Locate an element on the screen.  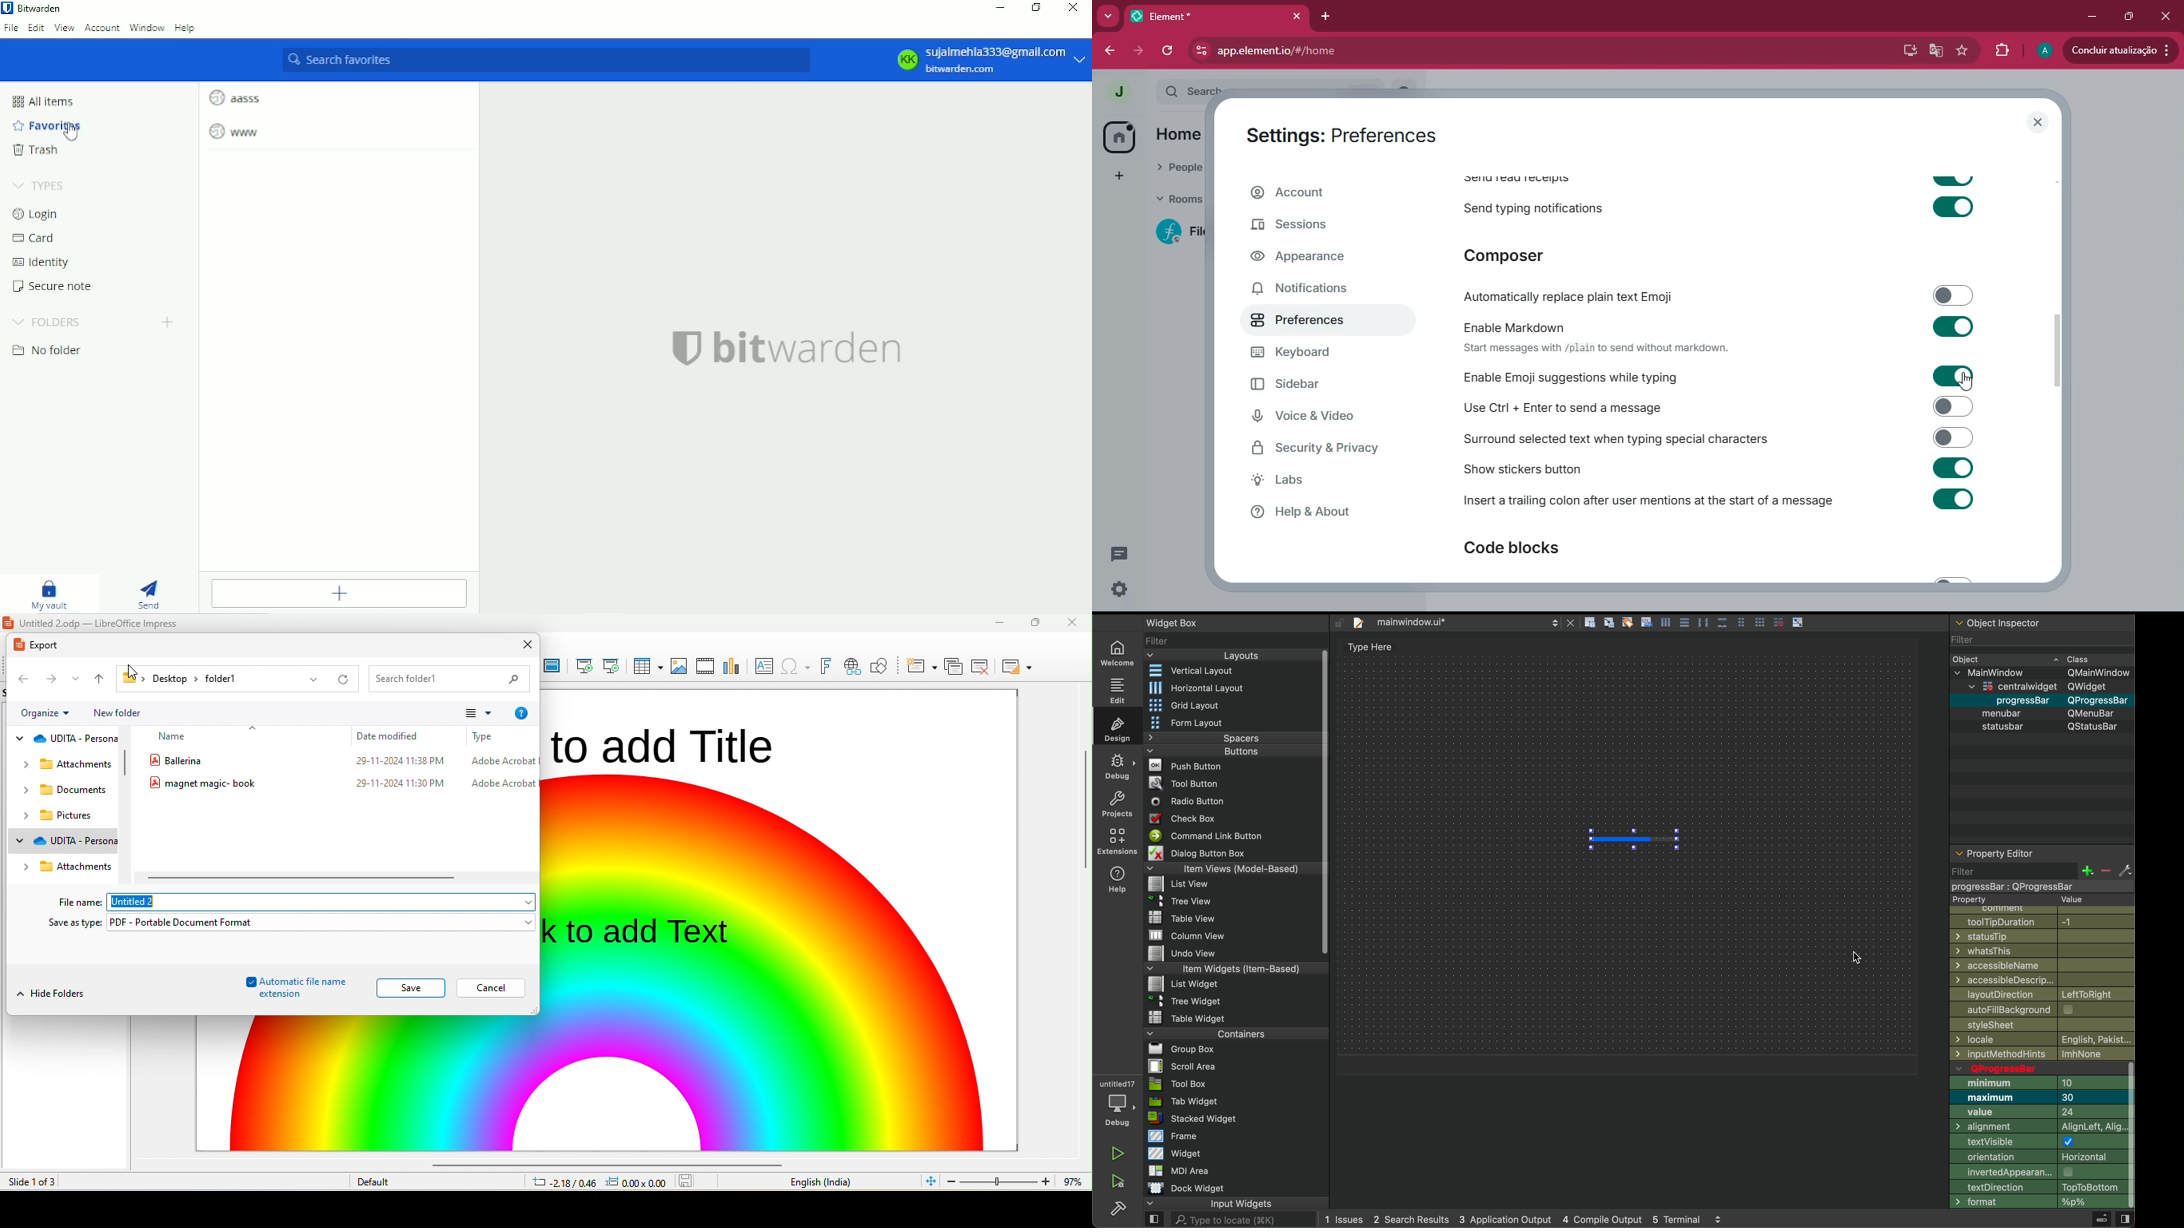
drop down is located at coordinates (523, 902).